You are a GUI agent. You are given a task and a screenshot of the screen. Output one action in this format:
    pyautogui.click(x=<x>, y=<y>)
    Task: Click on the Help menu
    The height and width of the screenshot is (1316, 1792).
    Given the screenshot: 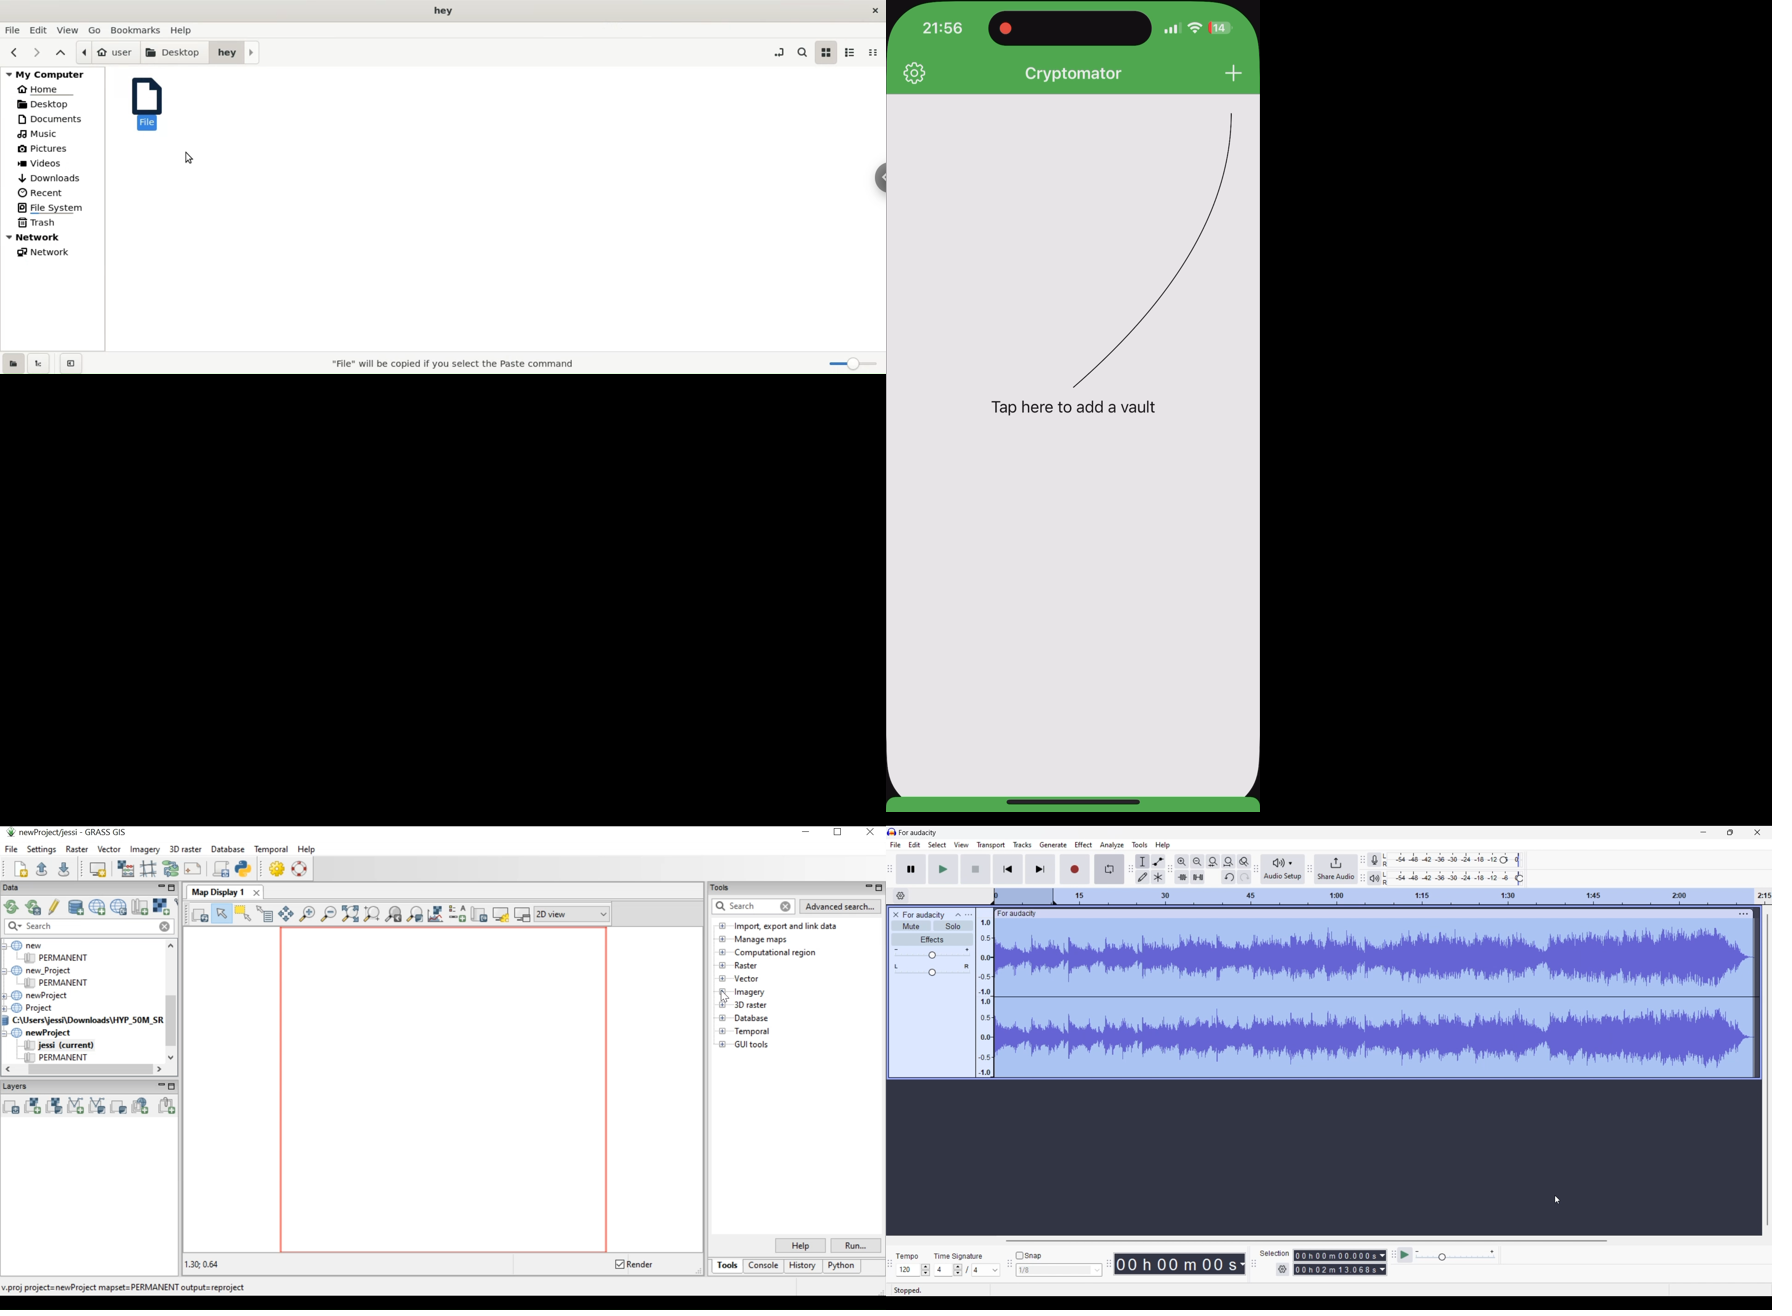 What is the action you would take?
    pyautogui.click(x=1162, y=845)
    